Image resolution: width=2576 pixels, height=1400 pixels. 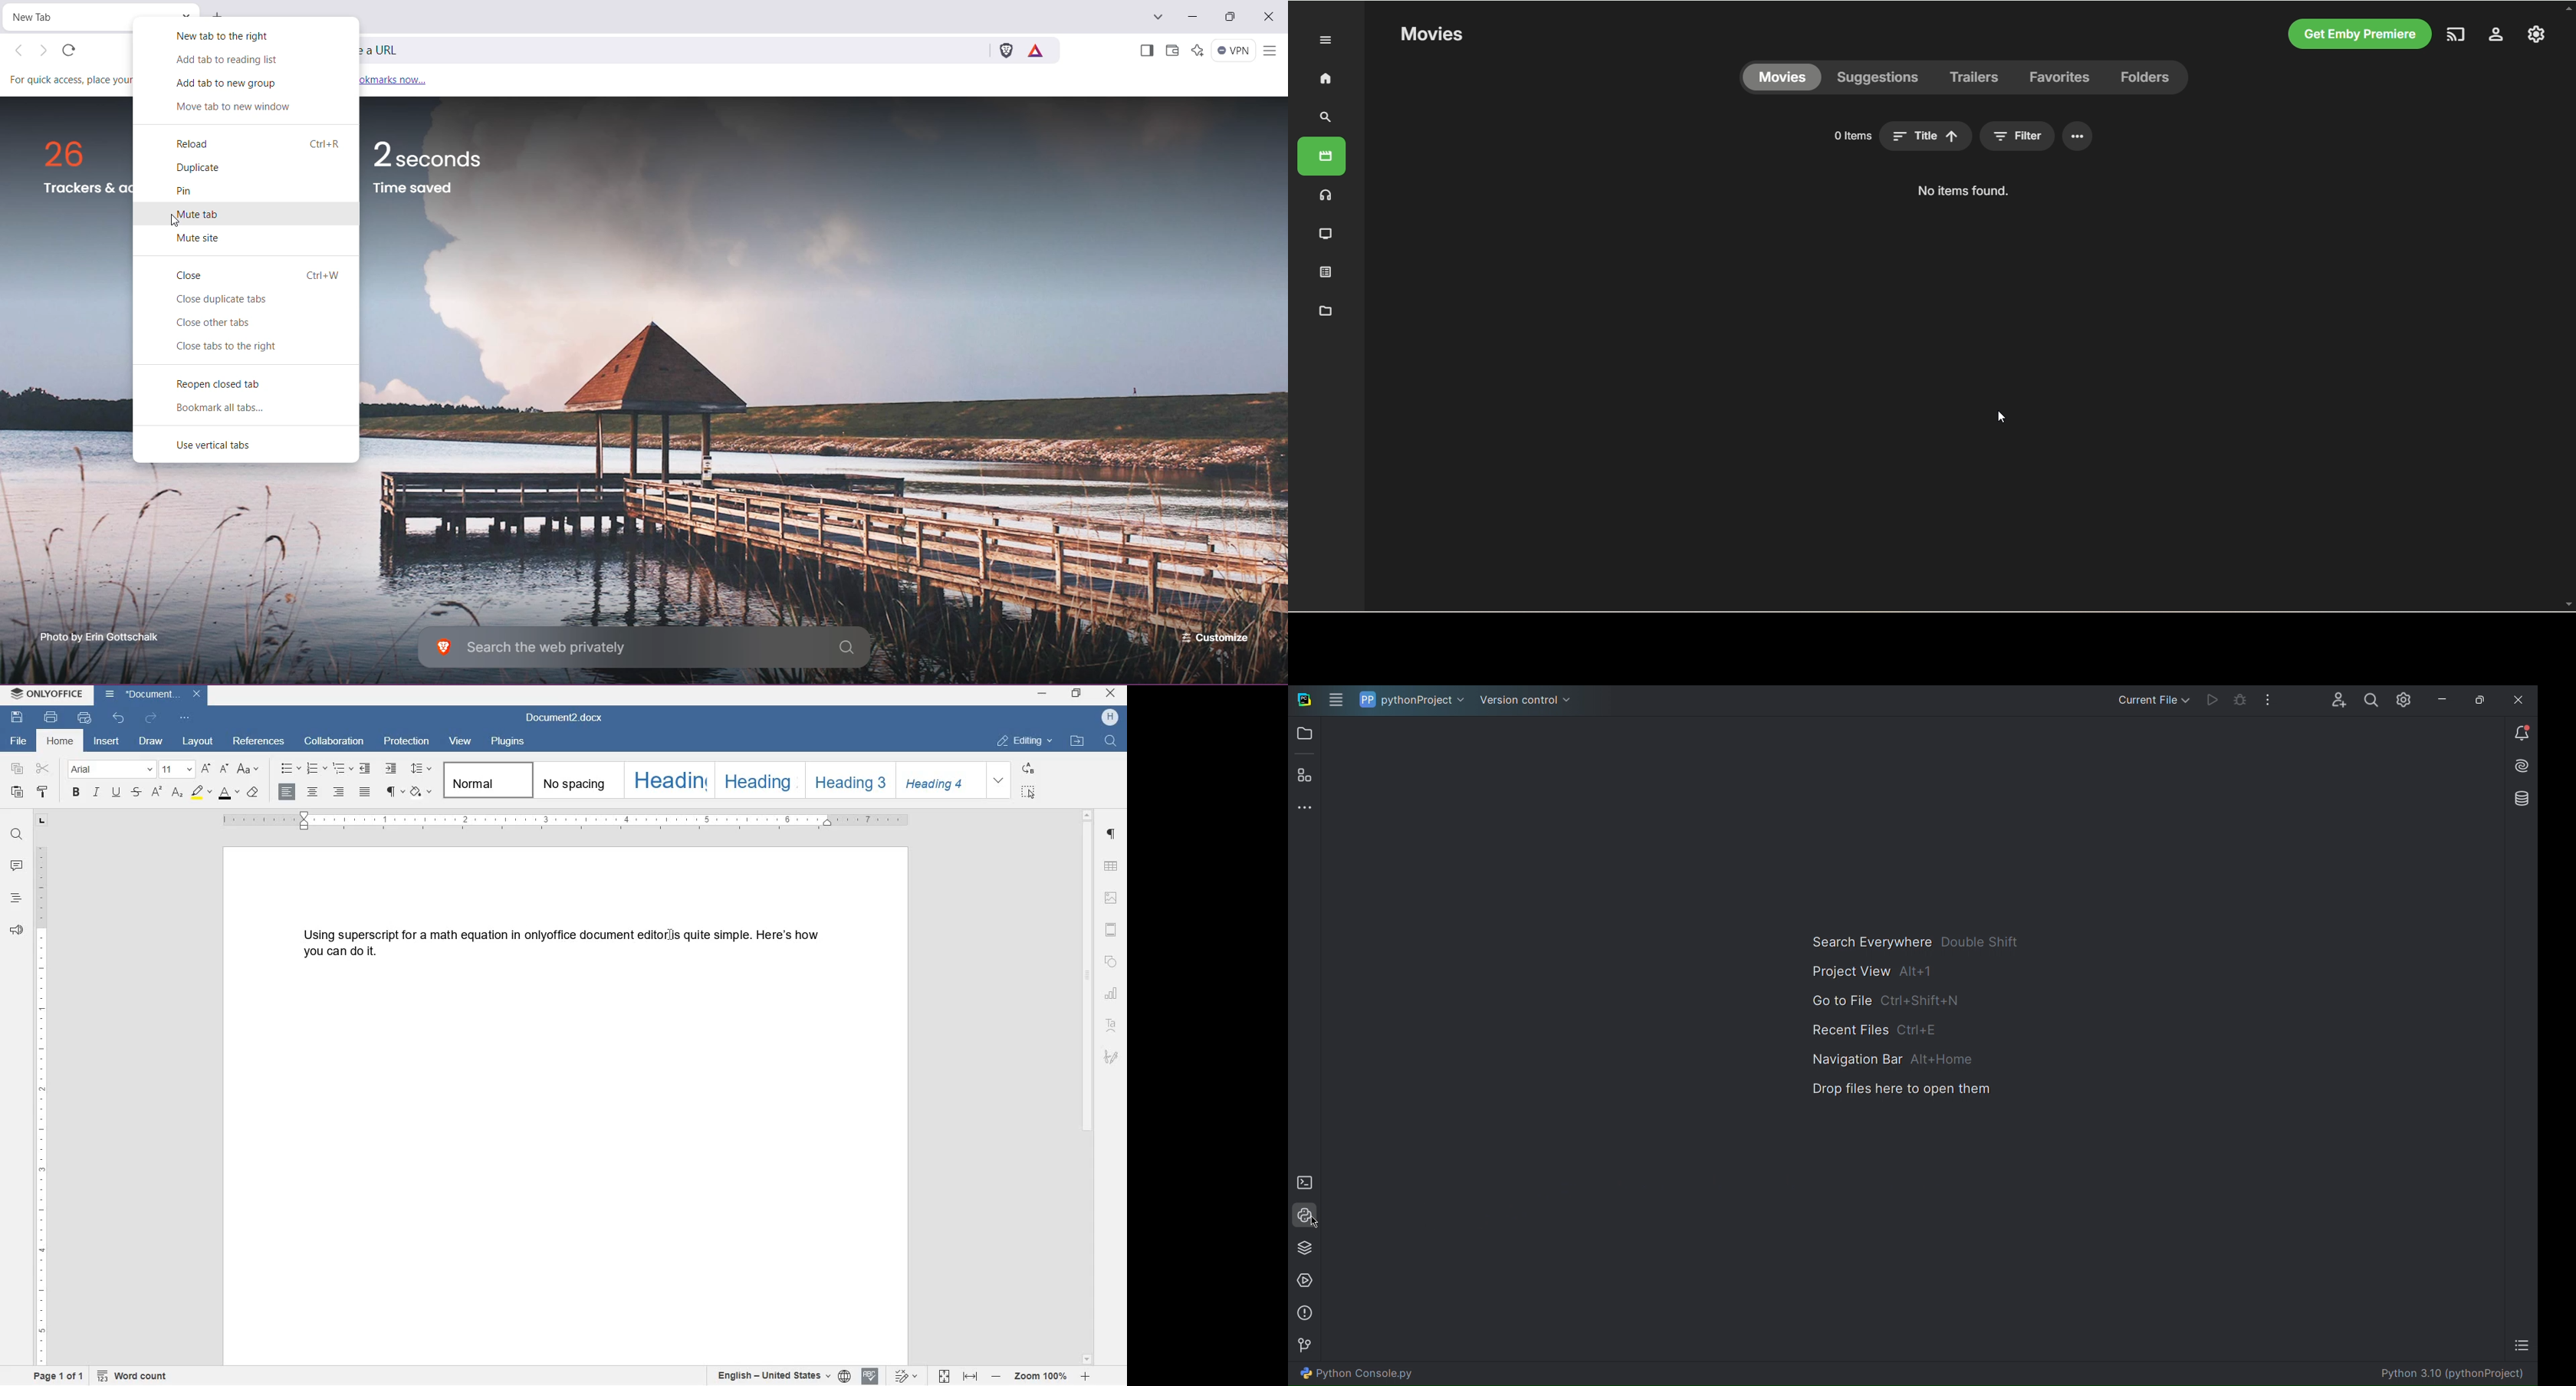 What do you see at coordinates (1305, 1217) in the screenshot?
I see `Cursor on Python Consoles` at bounding box center [1305, 1217].